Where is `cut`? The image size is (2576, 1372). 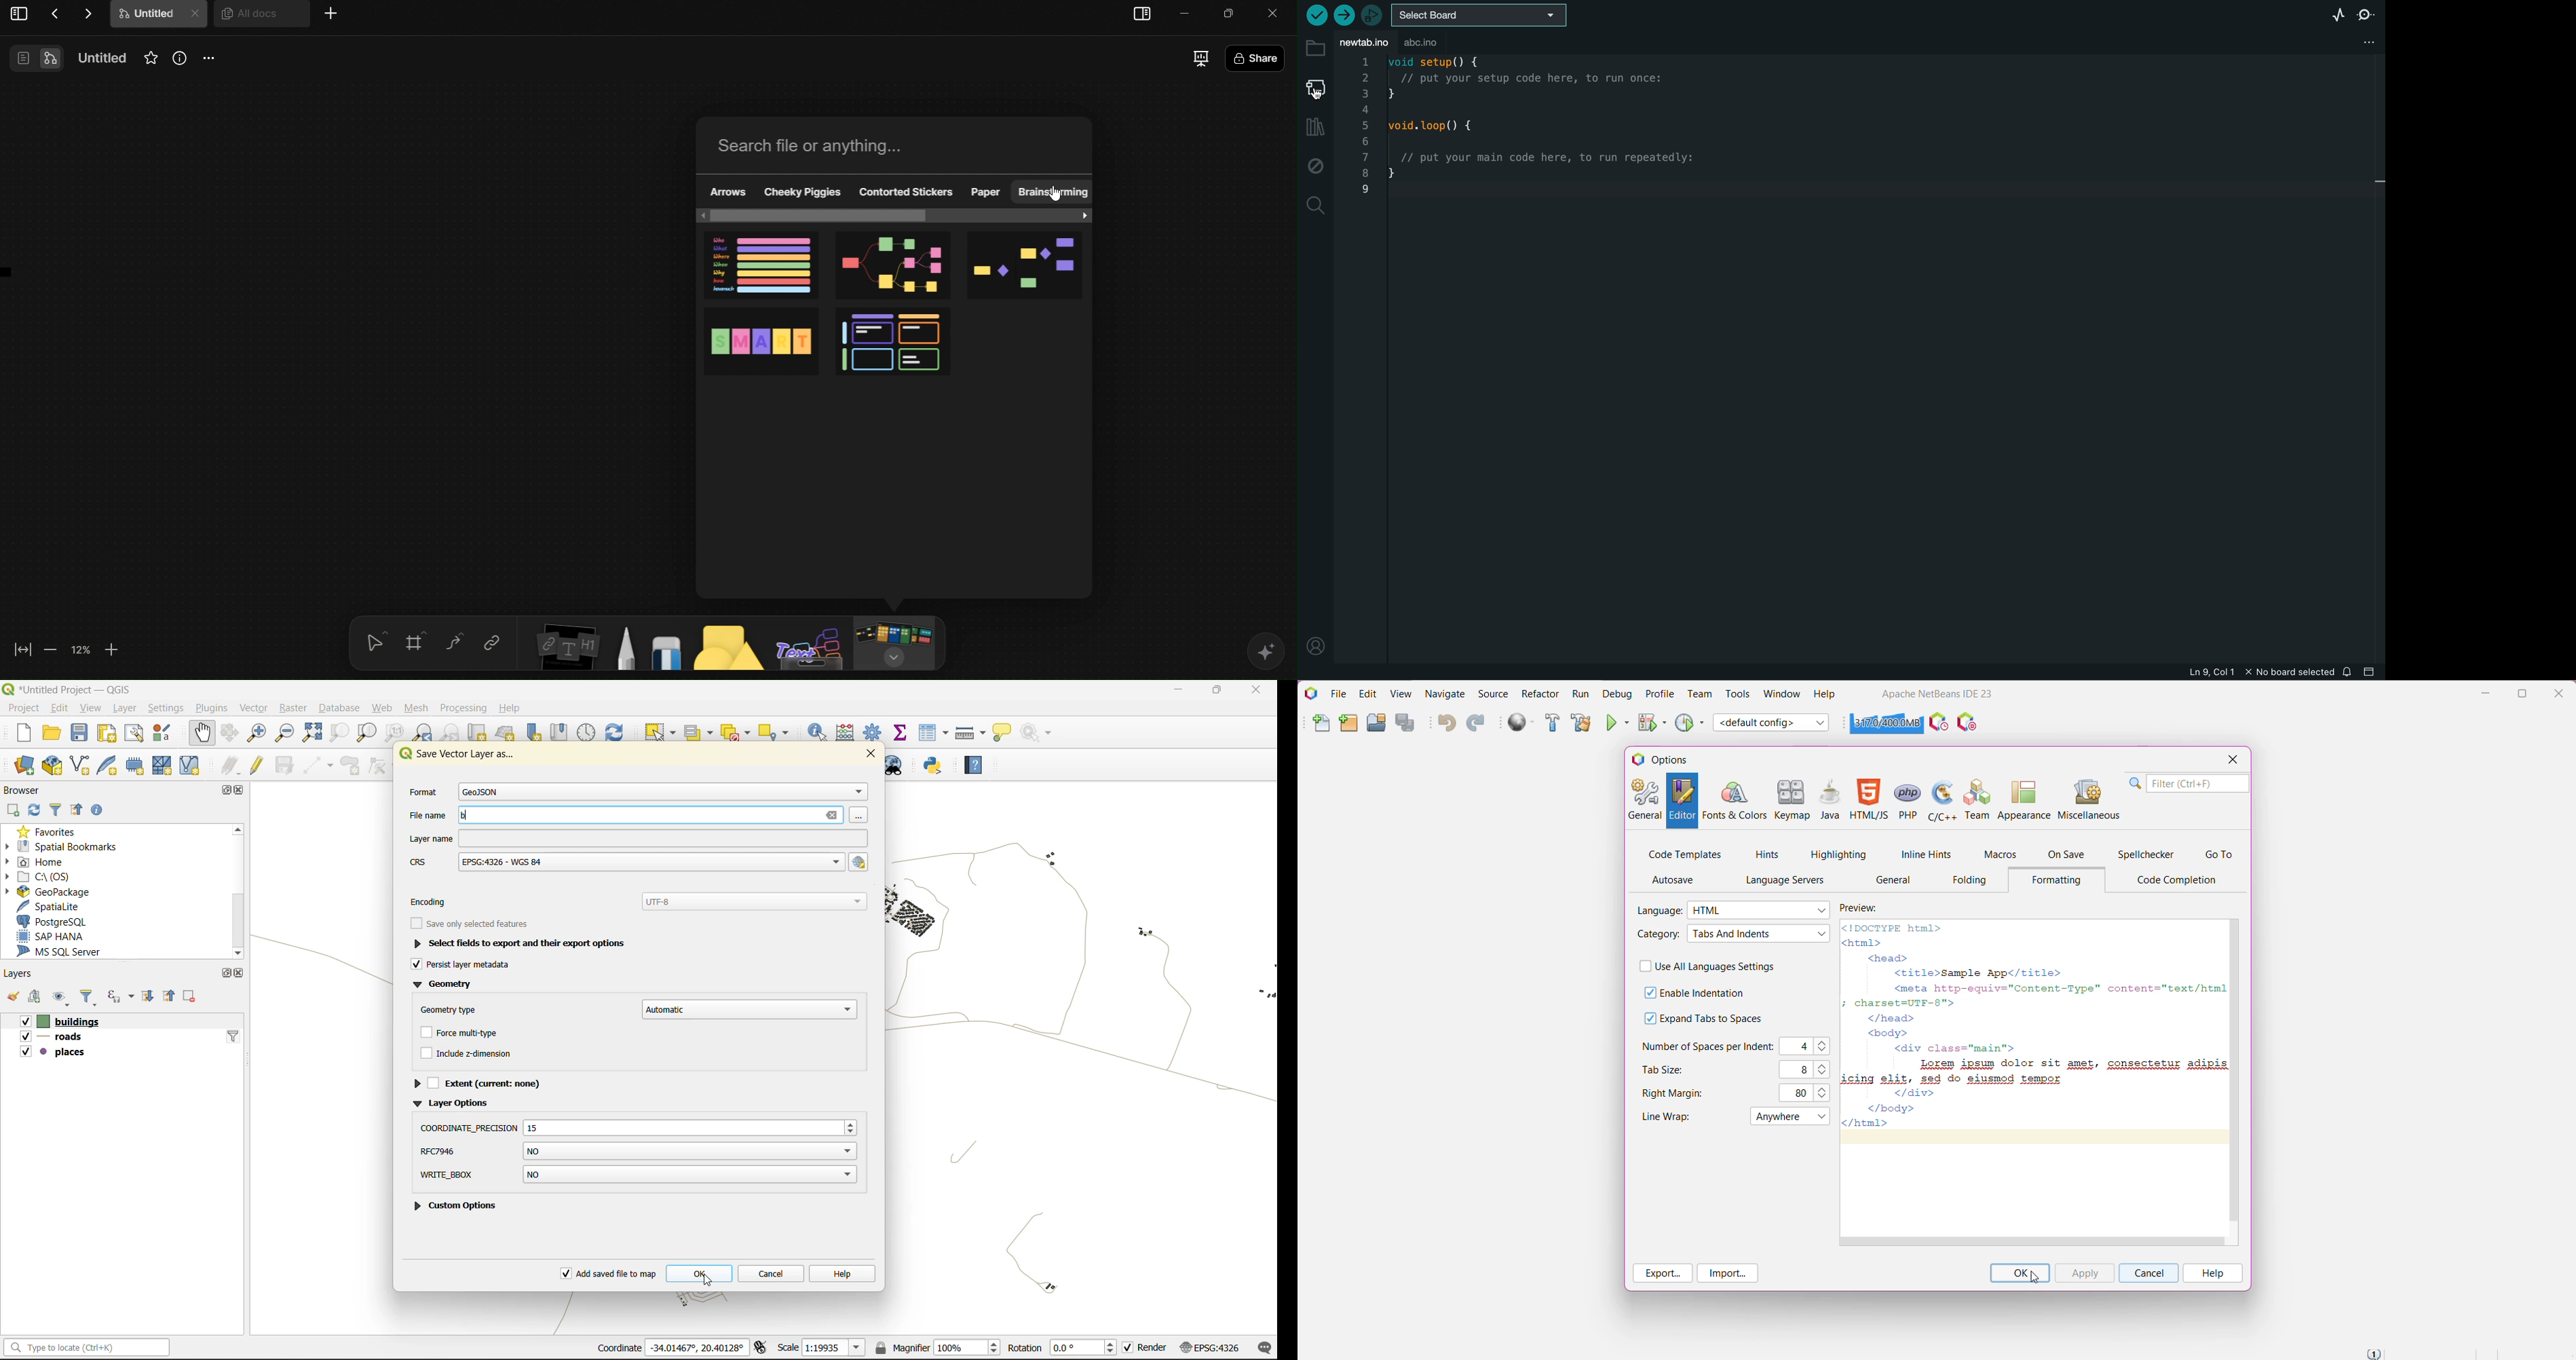 cut is located at coordinates (478, 732).